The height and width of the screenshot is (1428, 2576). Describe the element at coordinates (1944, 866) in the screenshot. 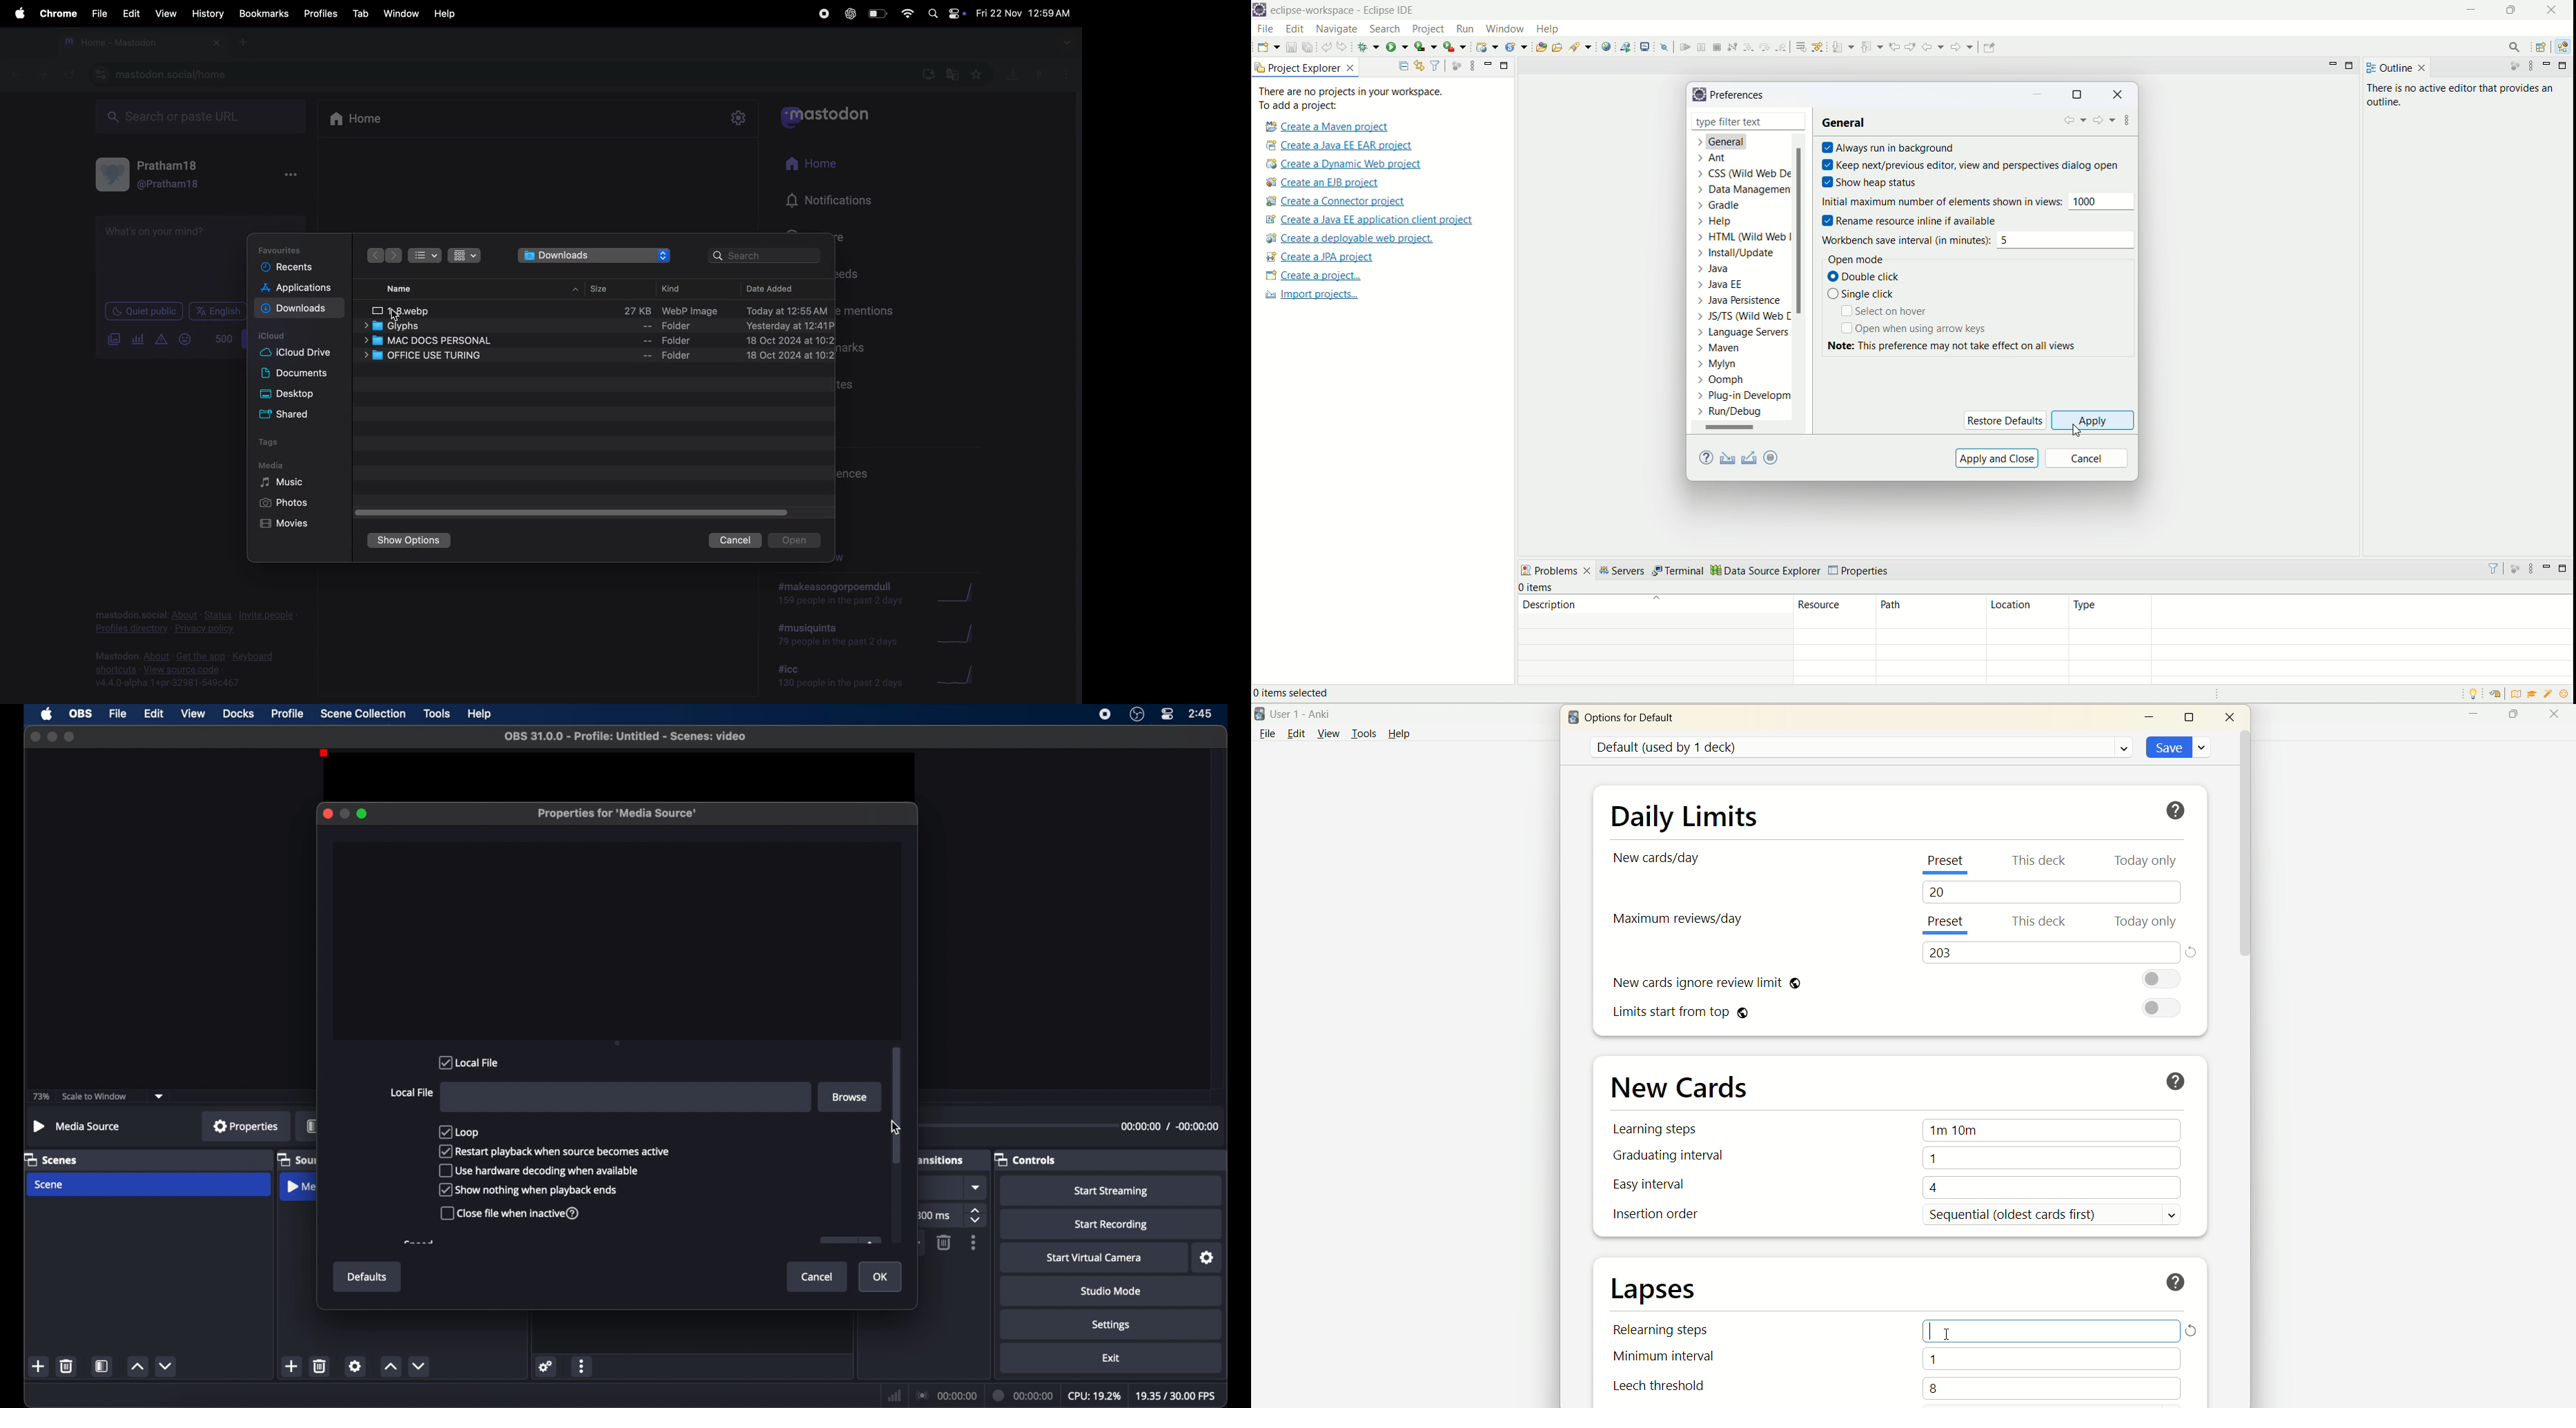

I see `present` at that location.